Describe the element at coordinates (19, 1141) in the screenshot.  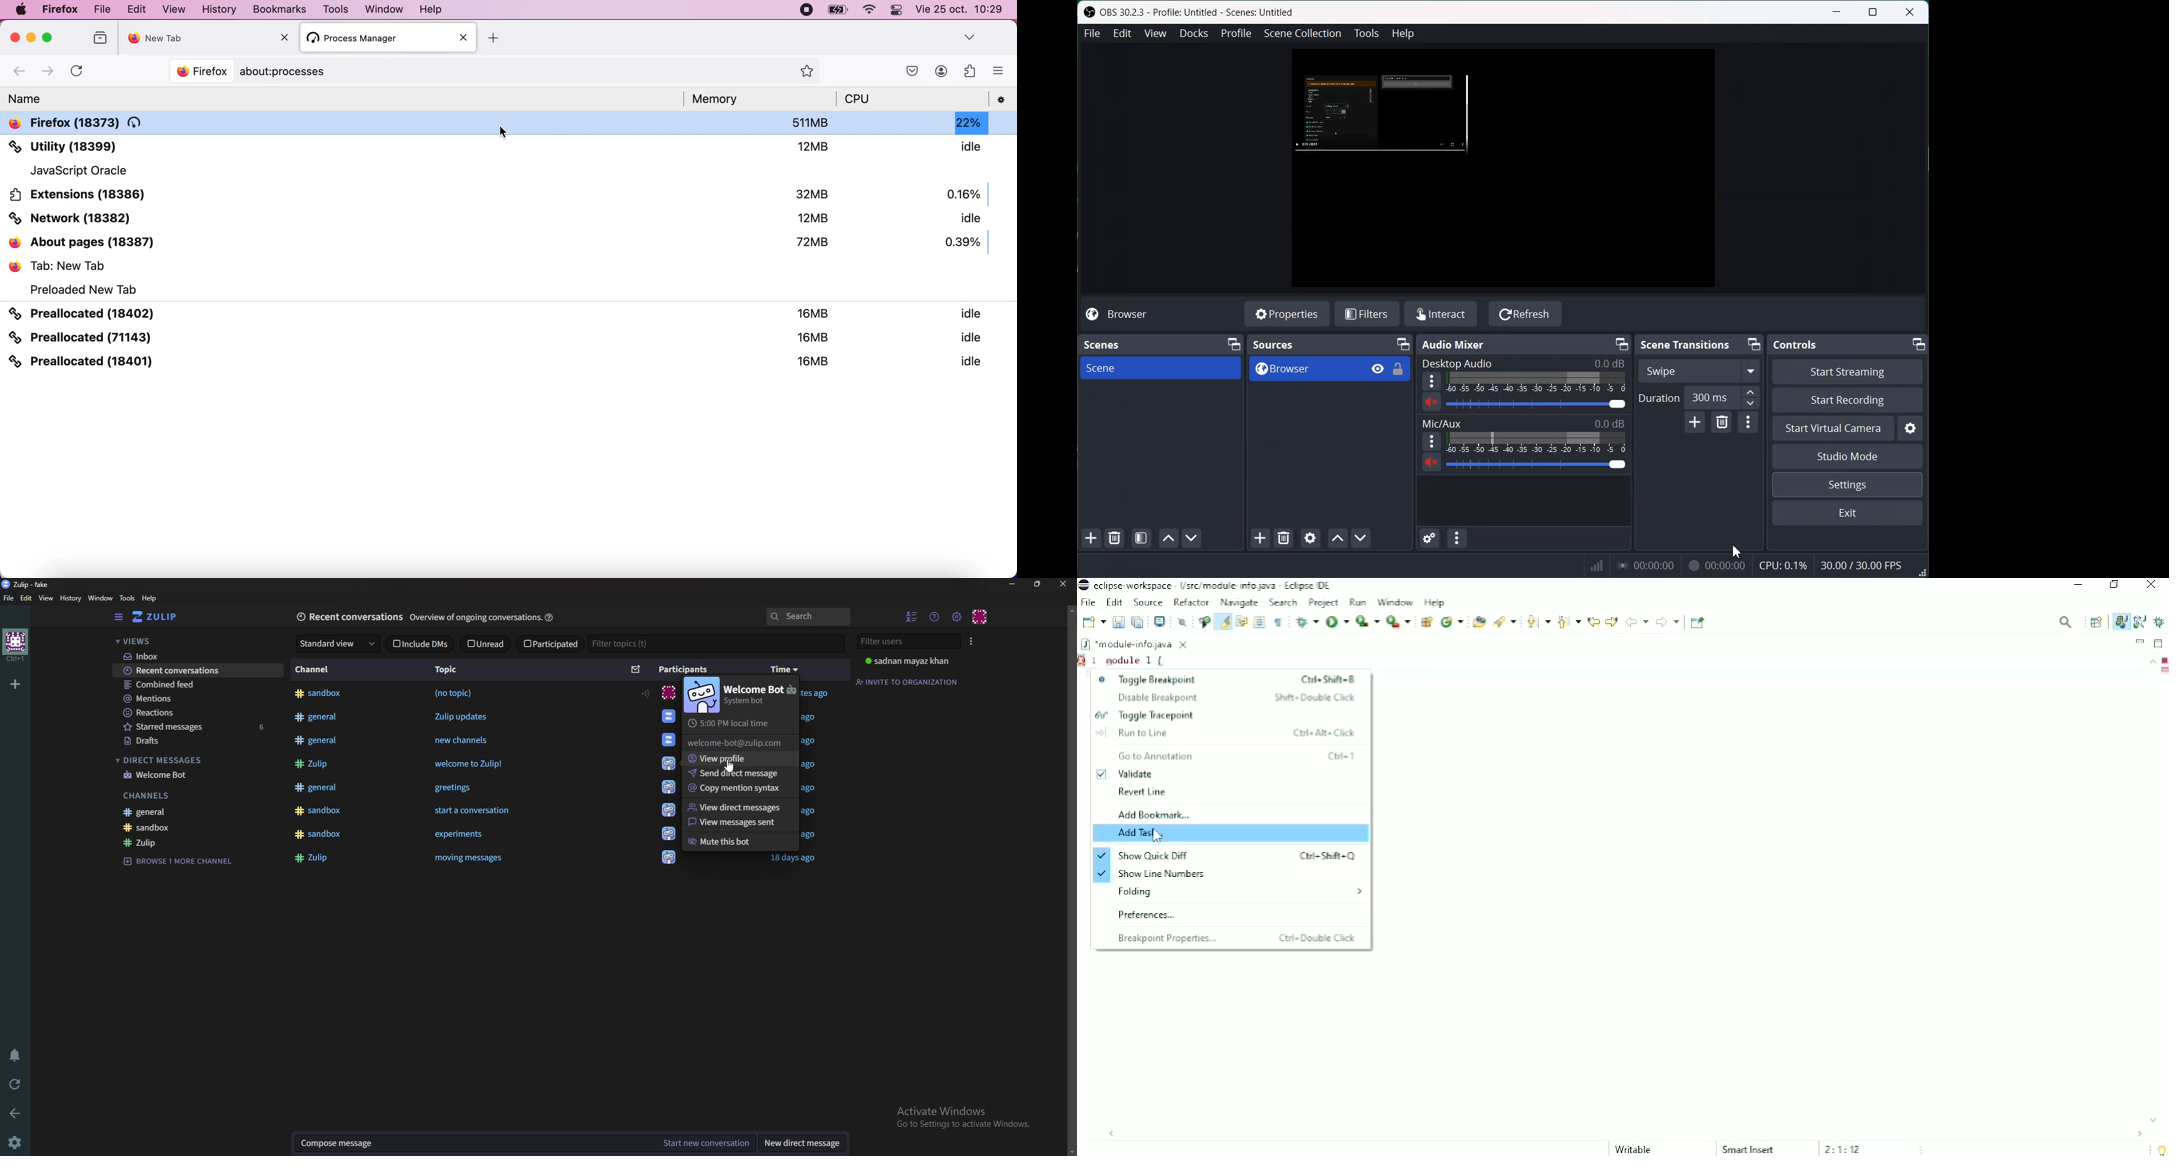
I see `settings` at that location.